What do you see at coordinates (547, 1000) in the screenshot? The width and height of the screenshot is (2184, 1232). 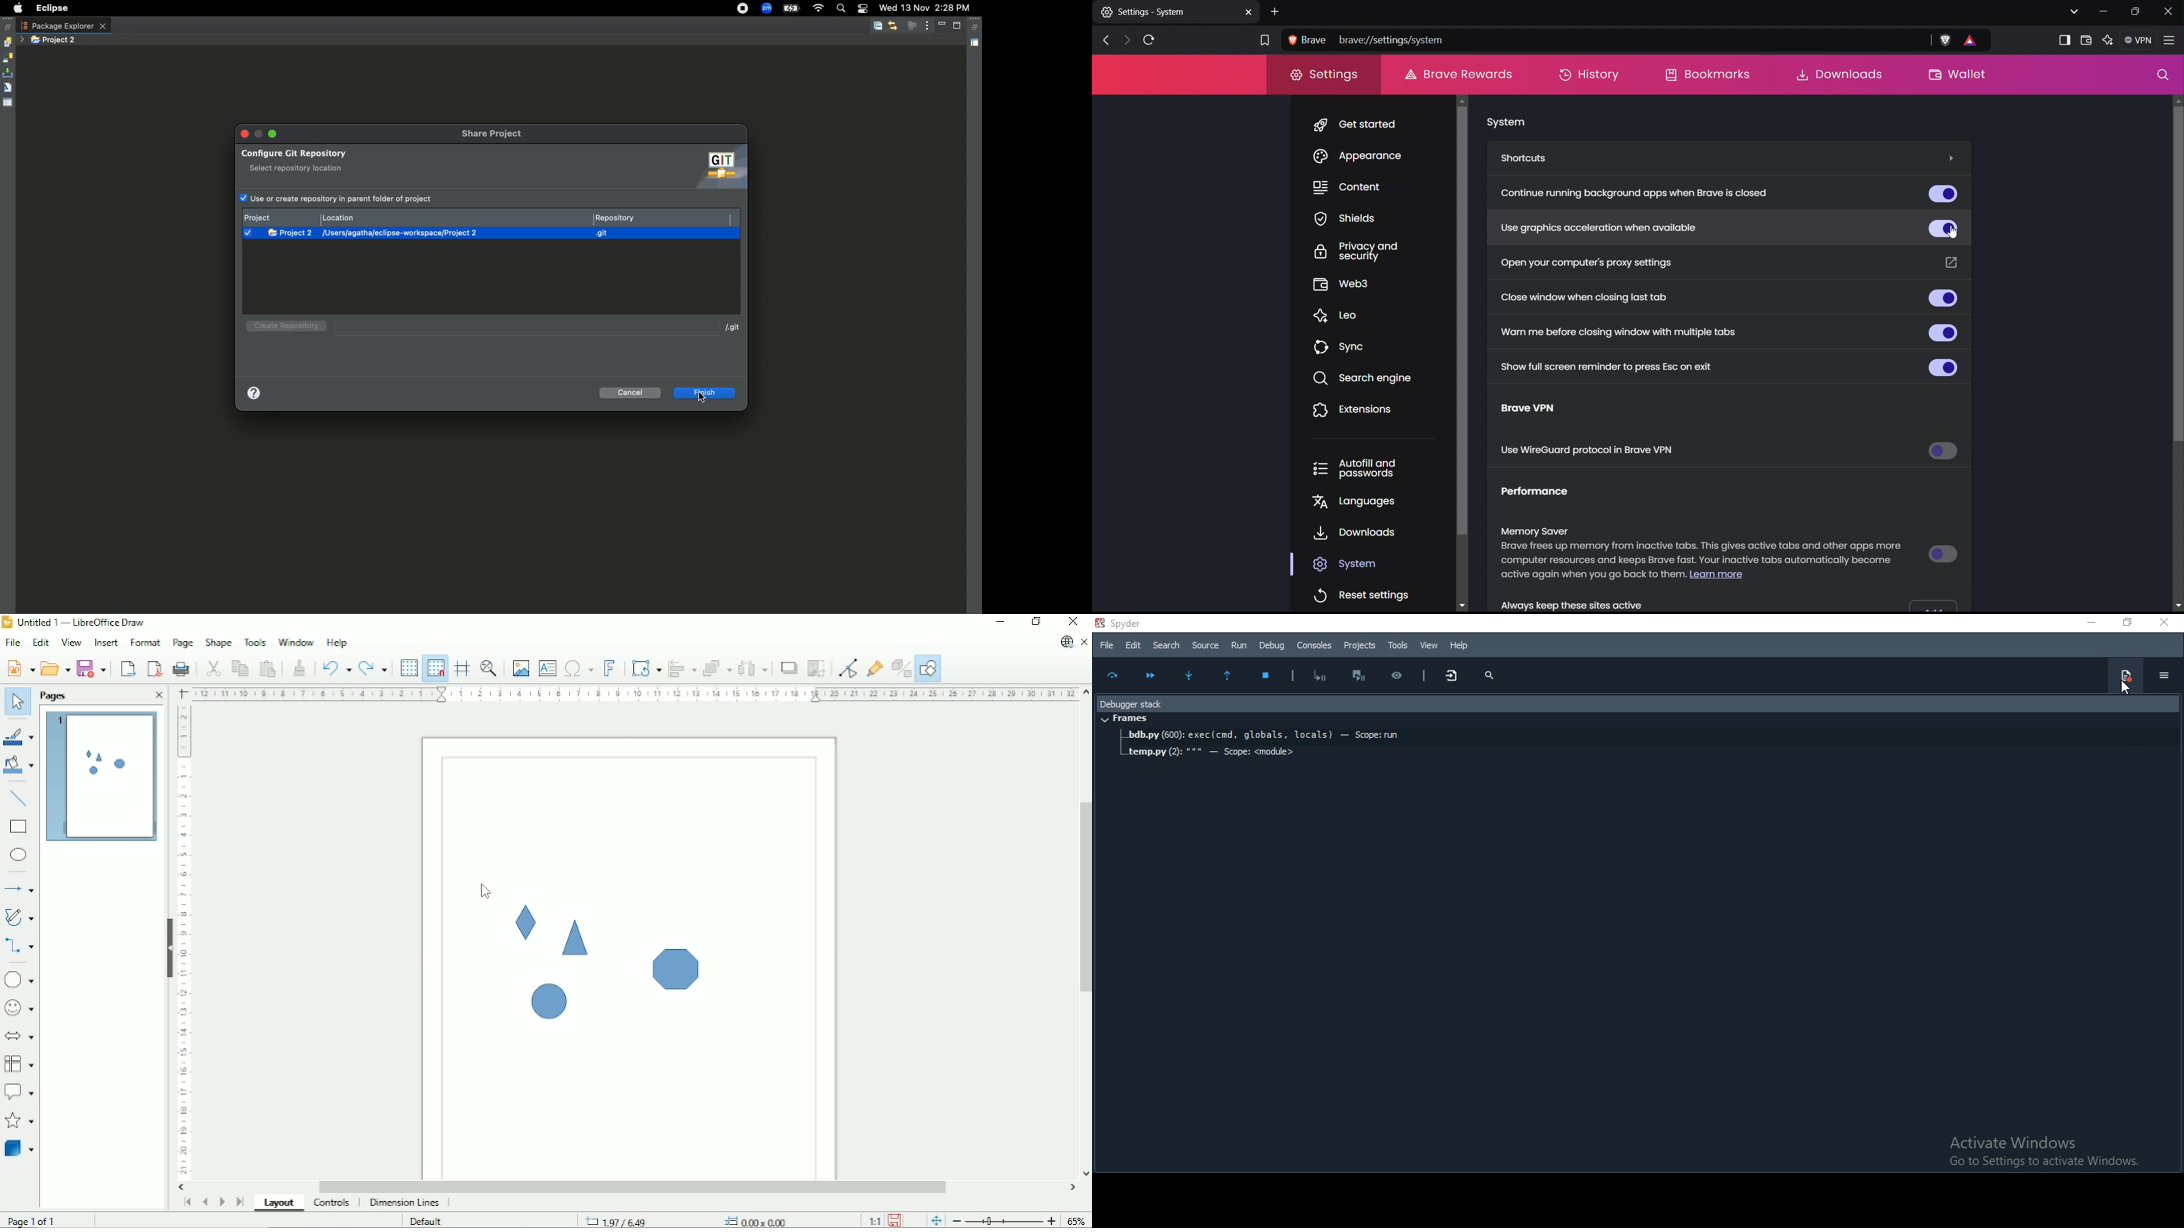 I see `Shape` at bounding box center [547, 1000].